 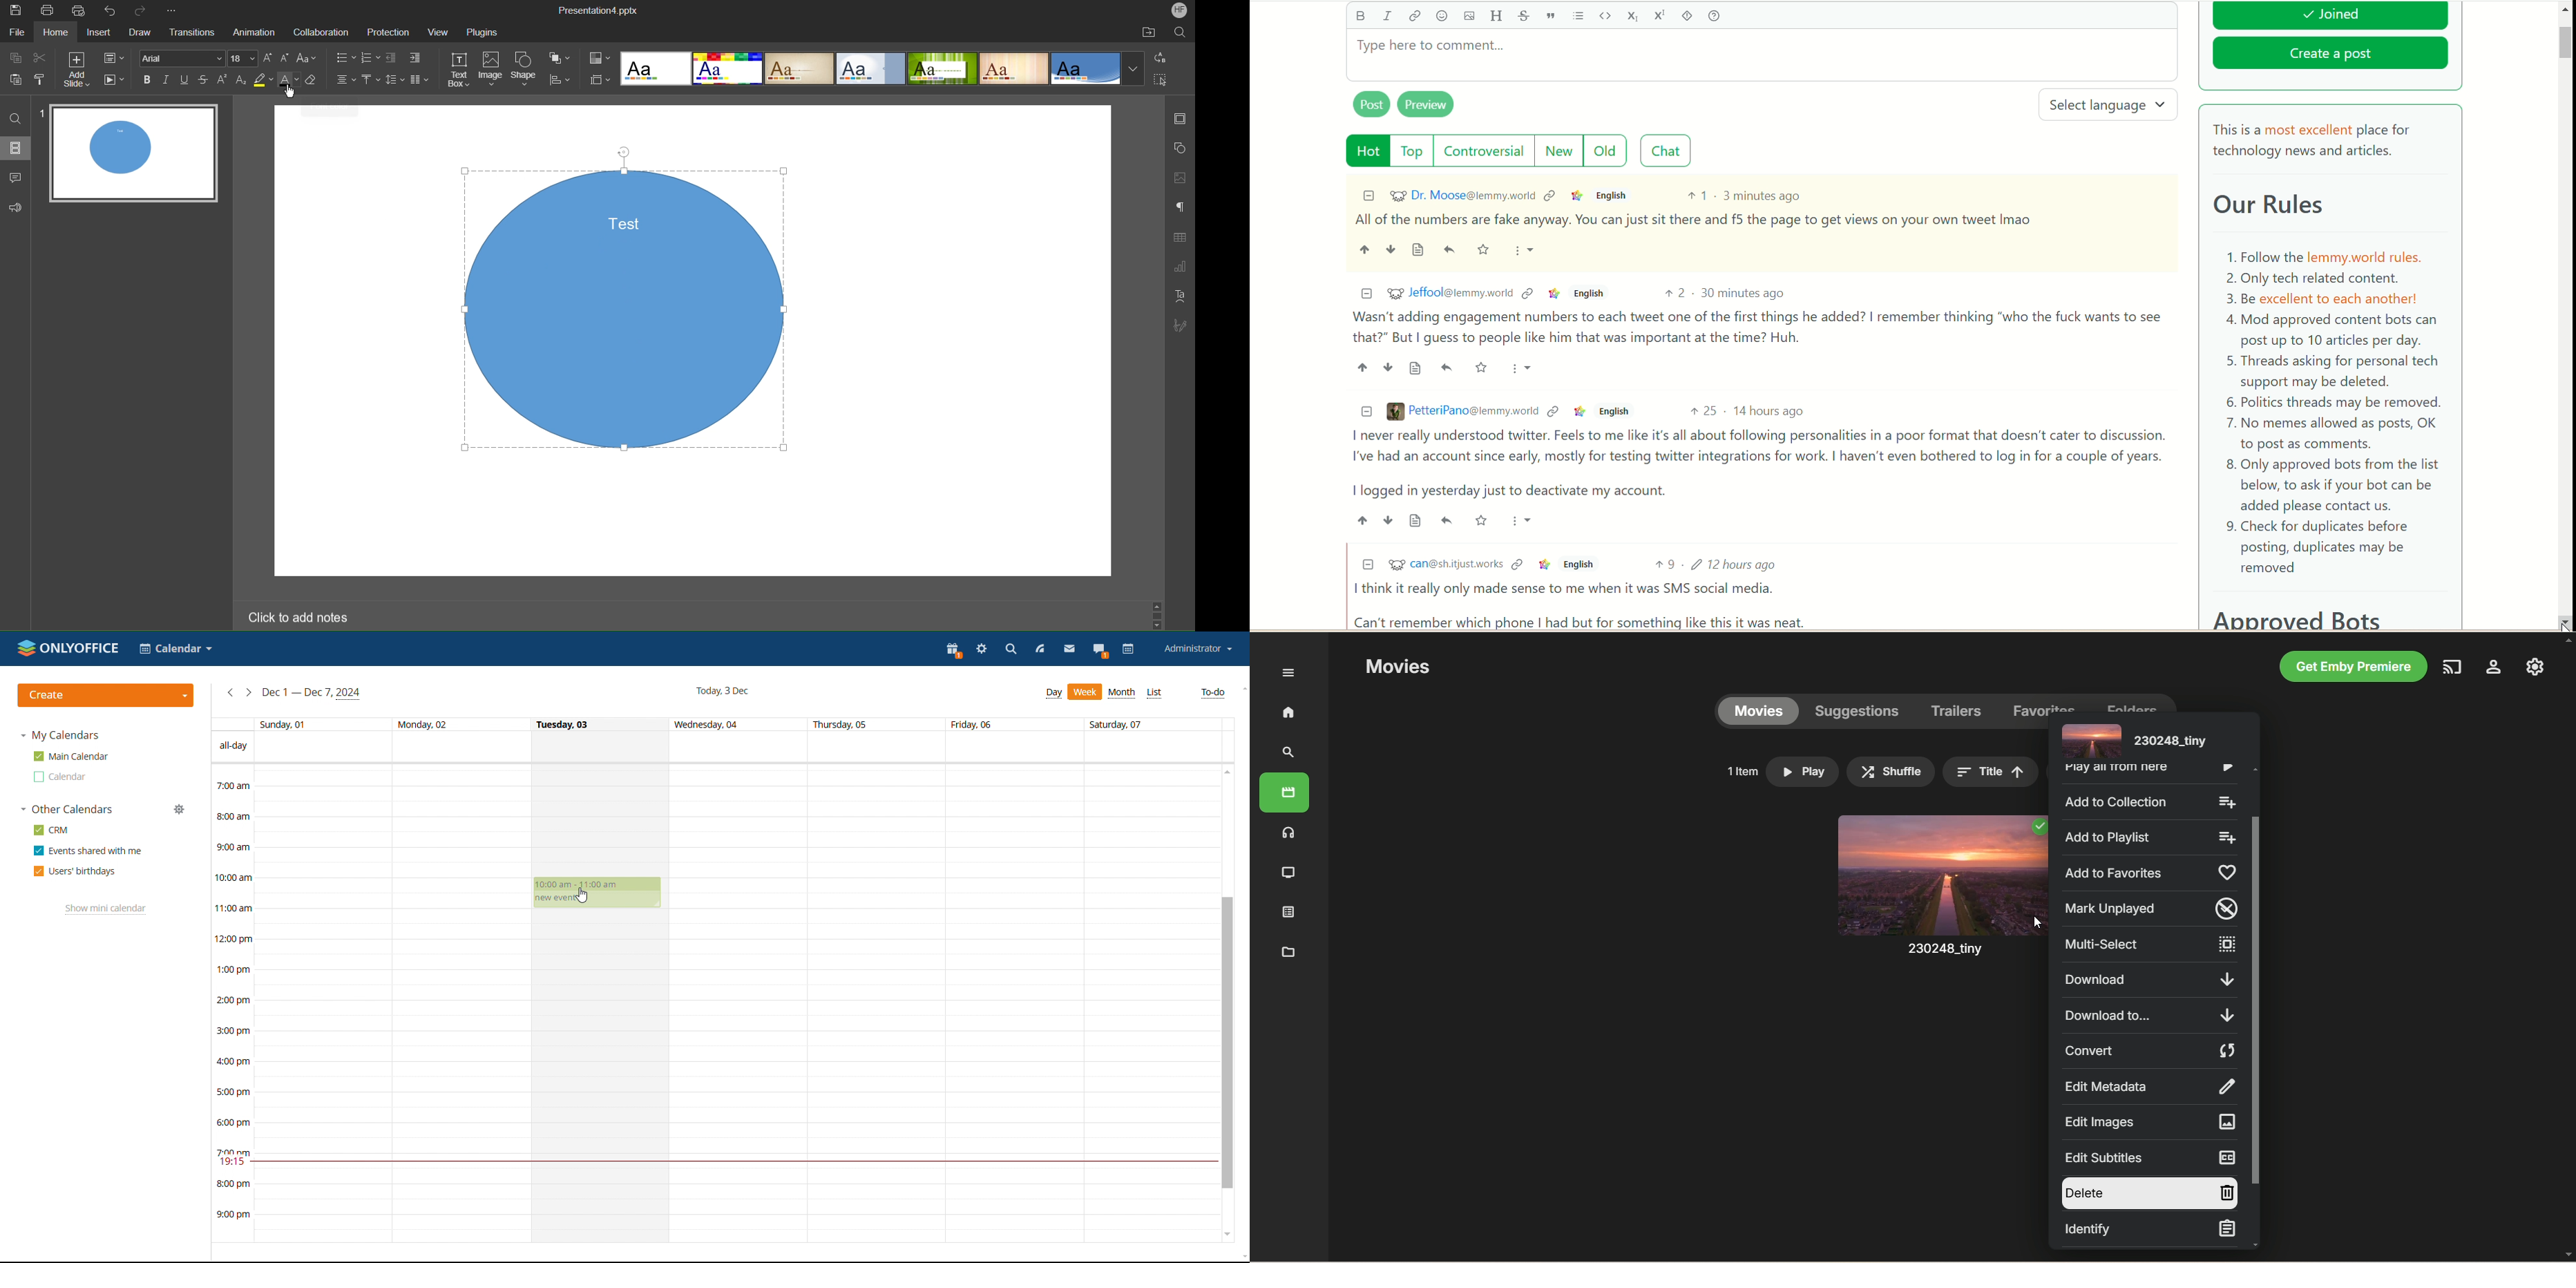 I want to click on Dec 1 — Dec 7, 2024, so click(x=314, y=693).